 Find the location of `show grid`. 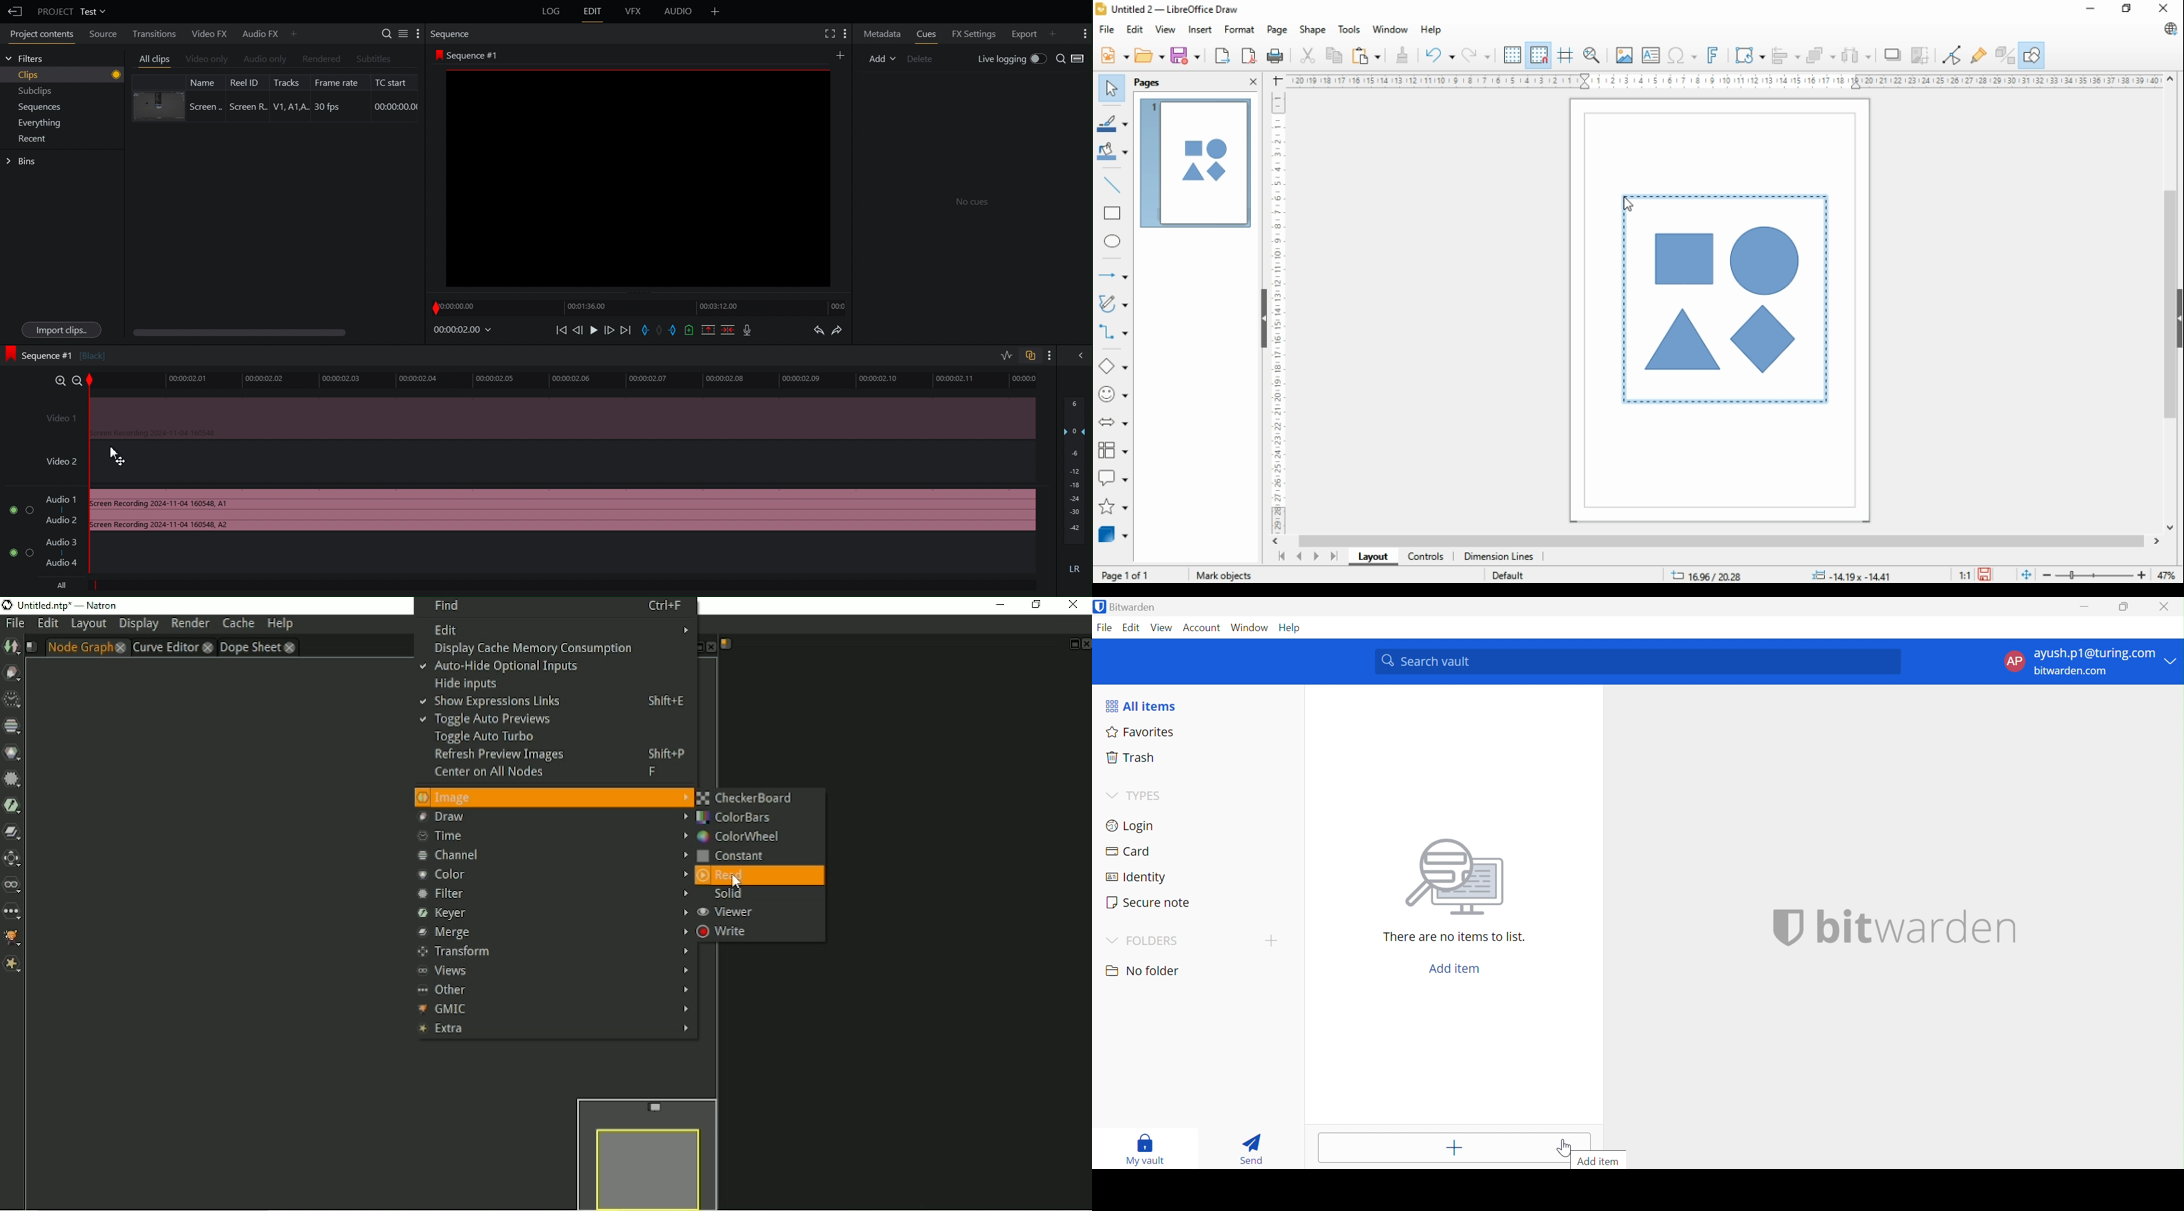

show grid is located at coordinates (1513, 55).